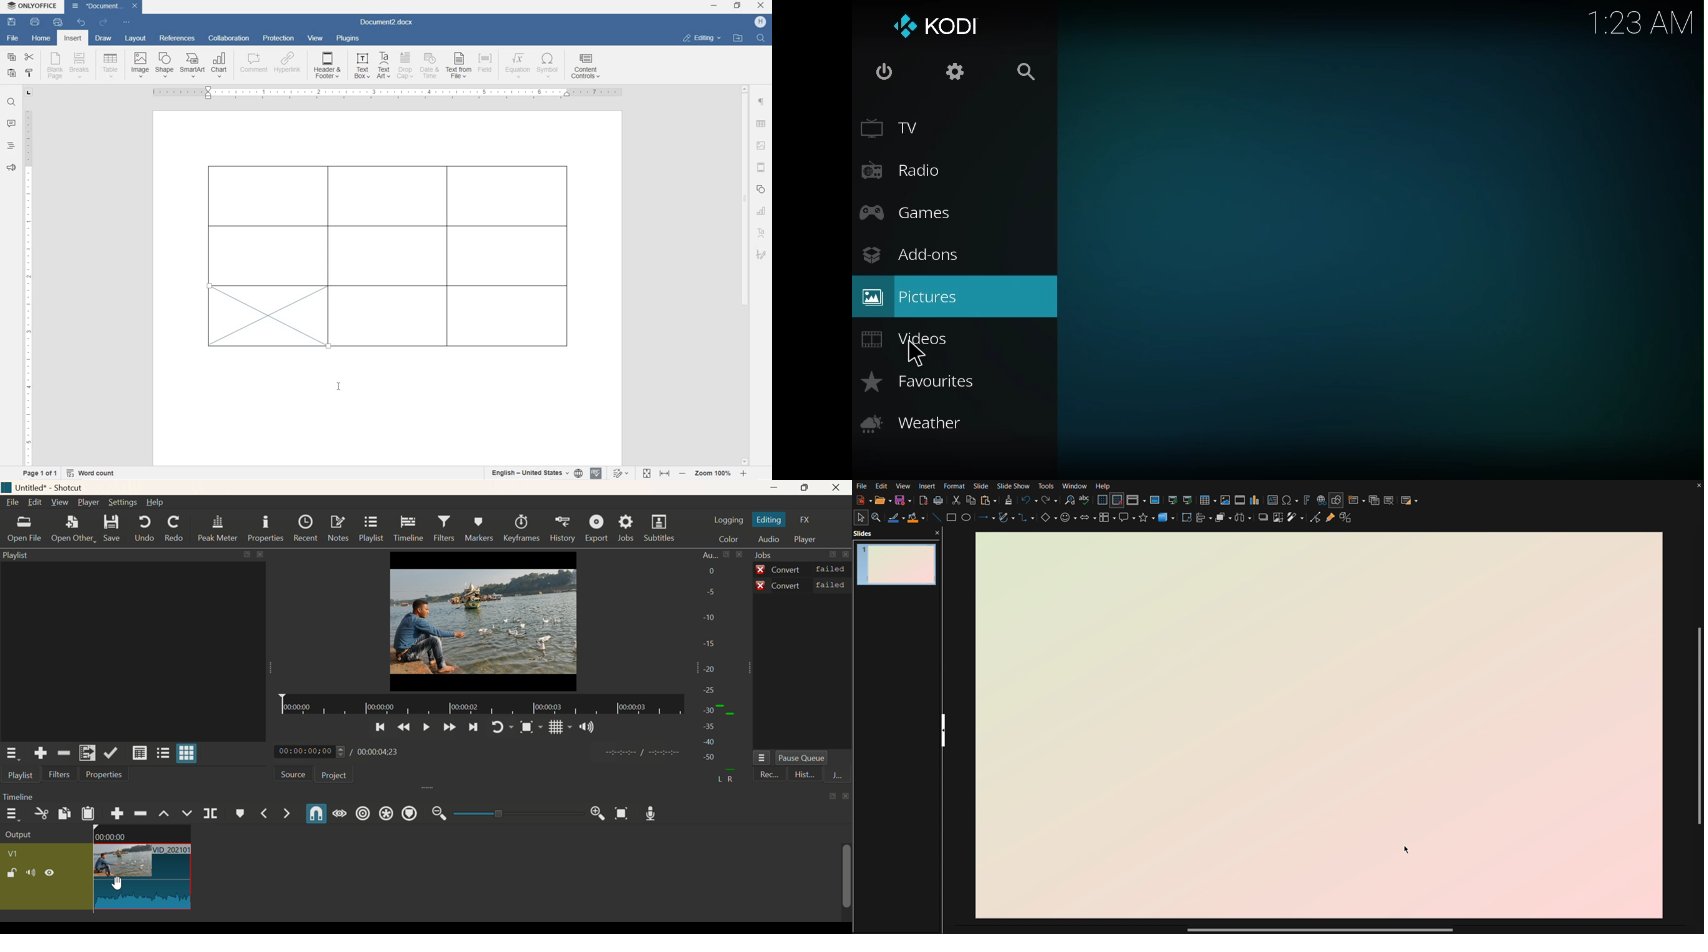 The image size is (1708, 952). I want to click on Line, so click(935, 519).